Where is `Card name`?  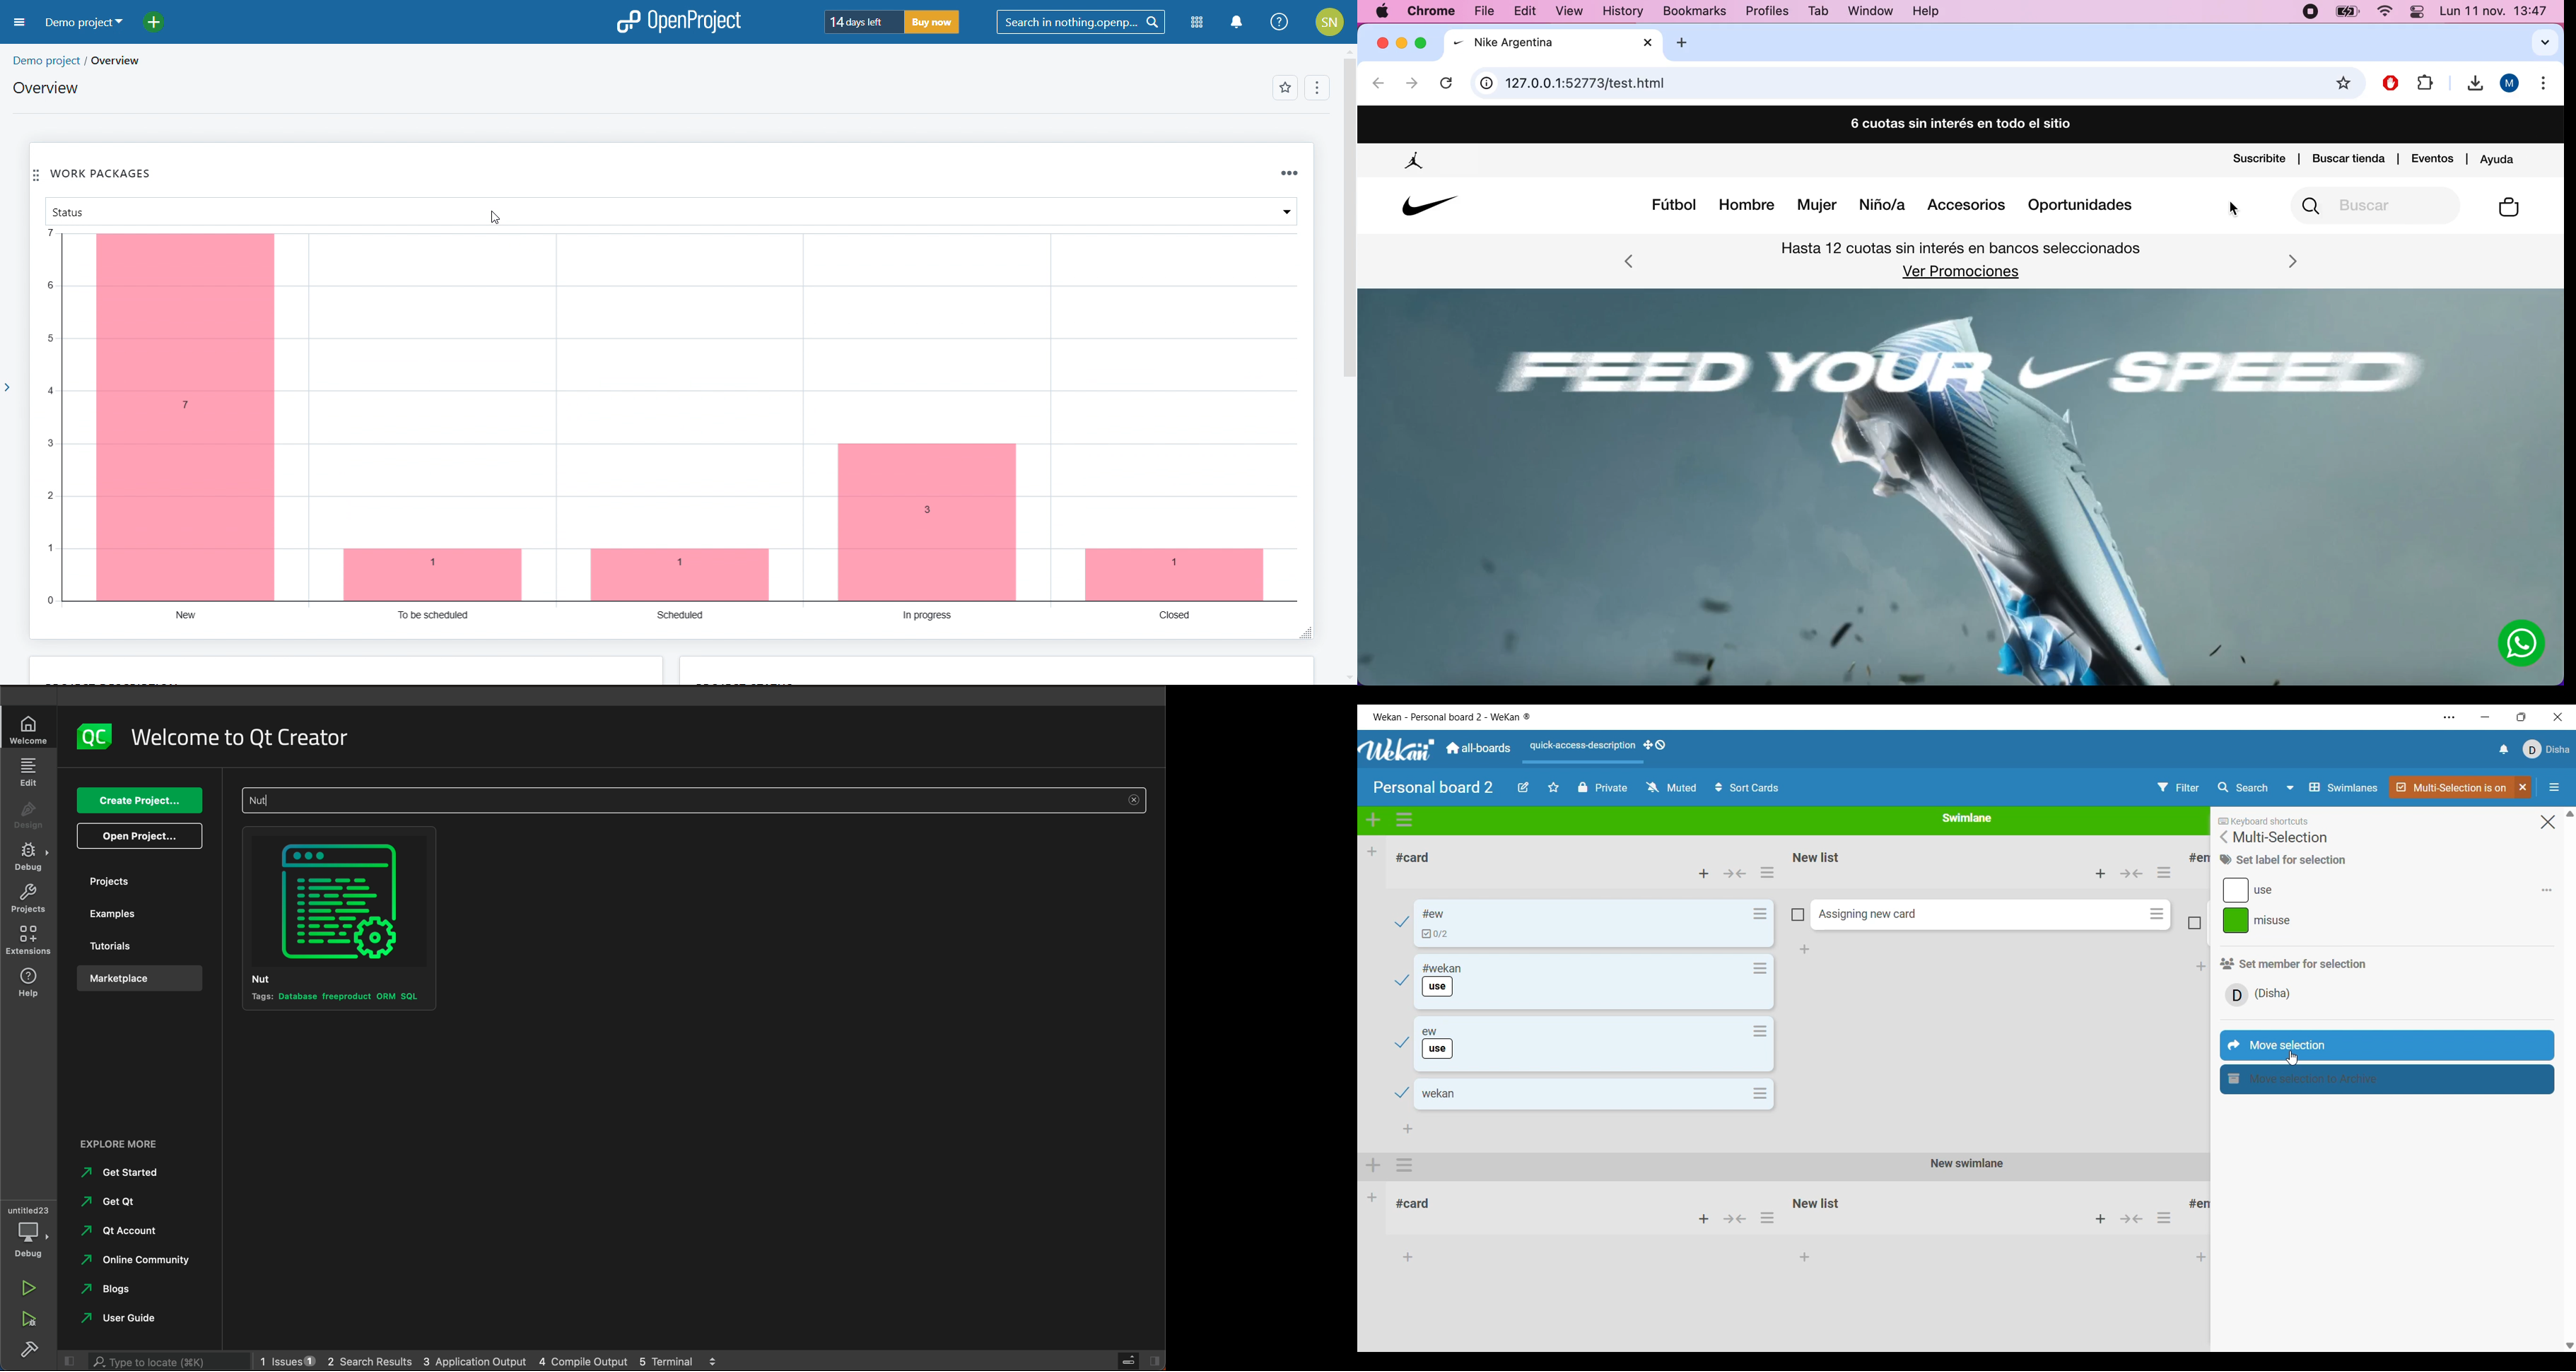 Card name is located at coordinates (1451, 1090).